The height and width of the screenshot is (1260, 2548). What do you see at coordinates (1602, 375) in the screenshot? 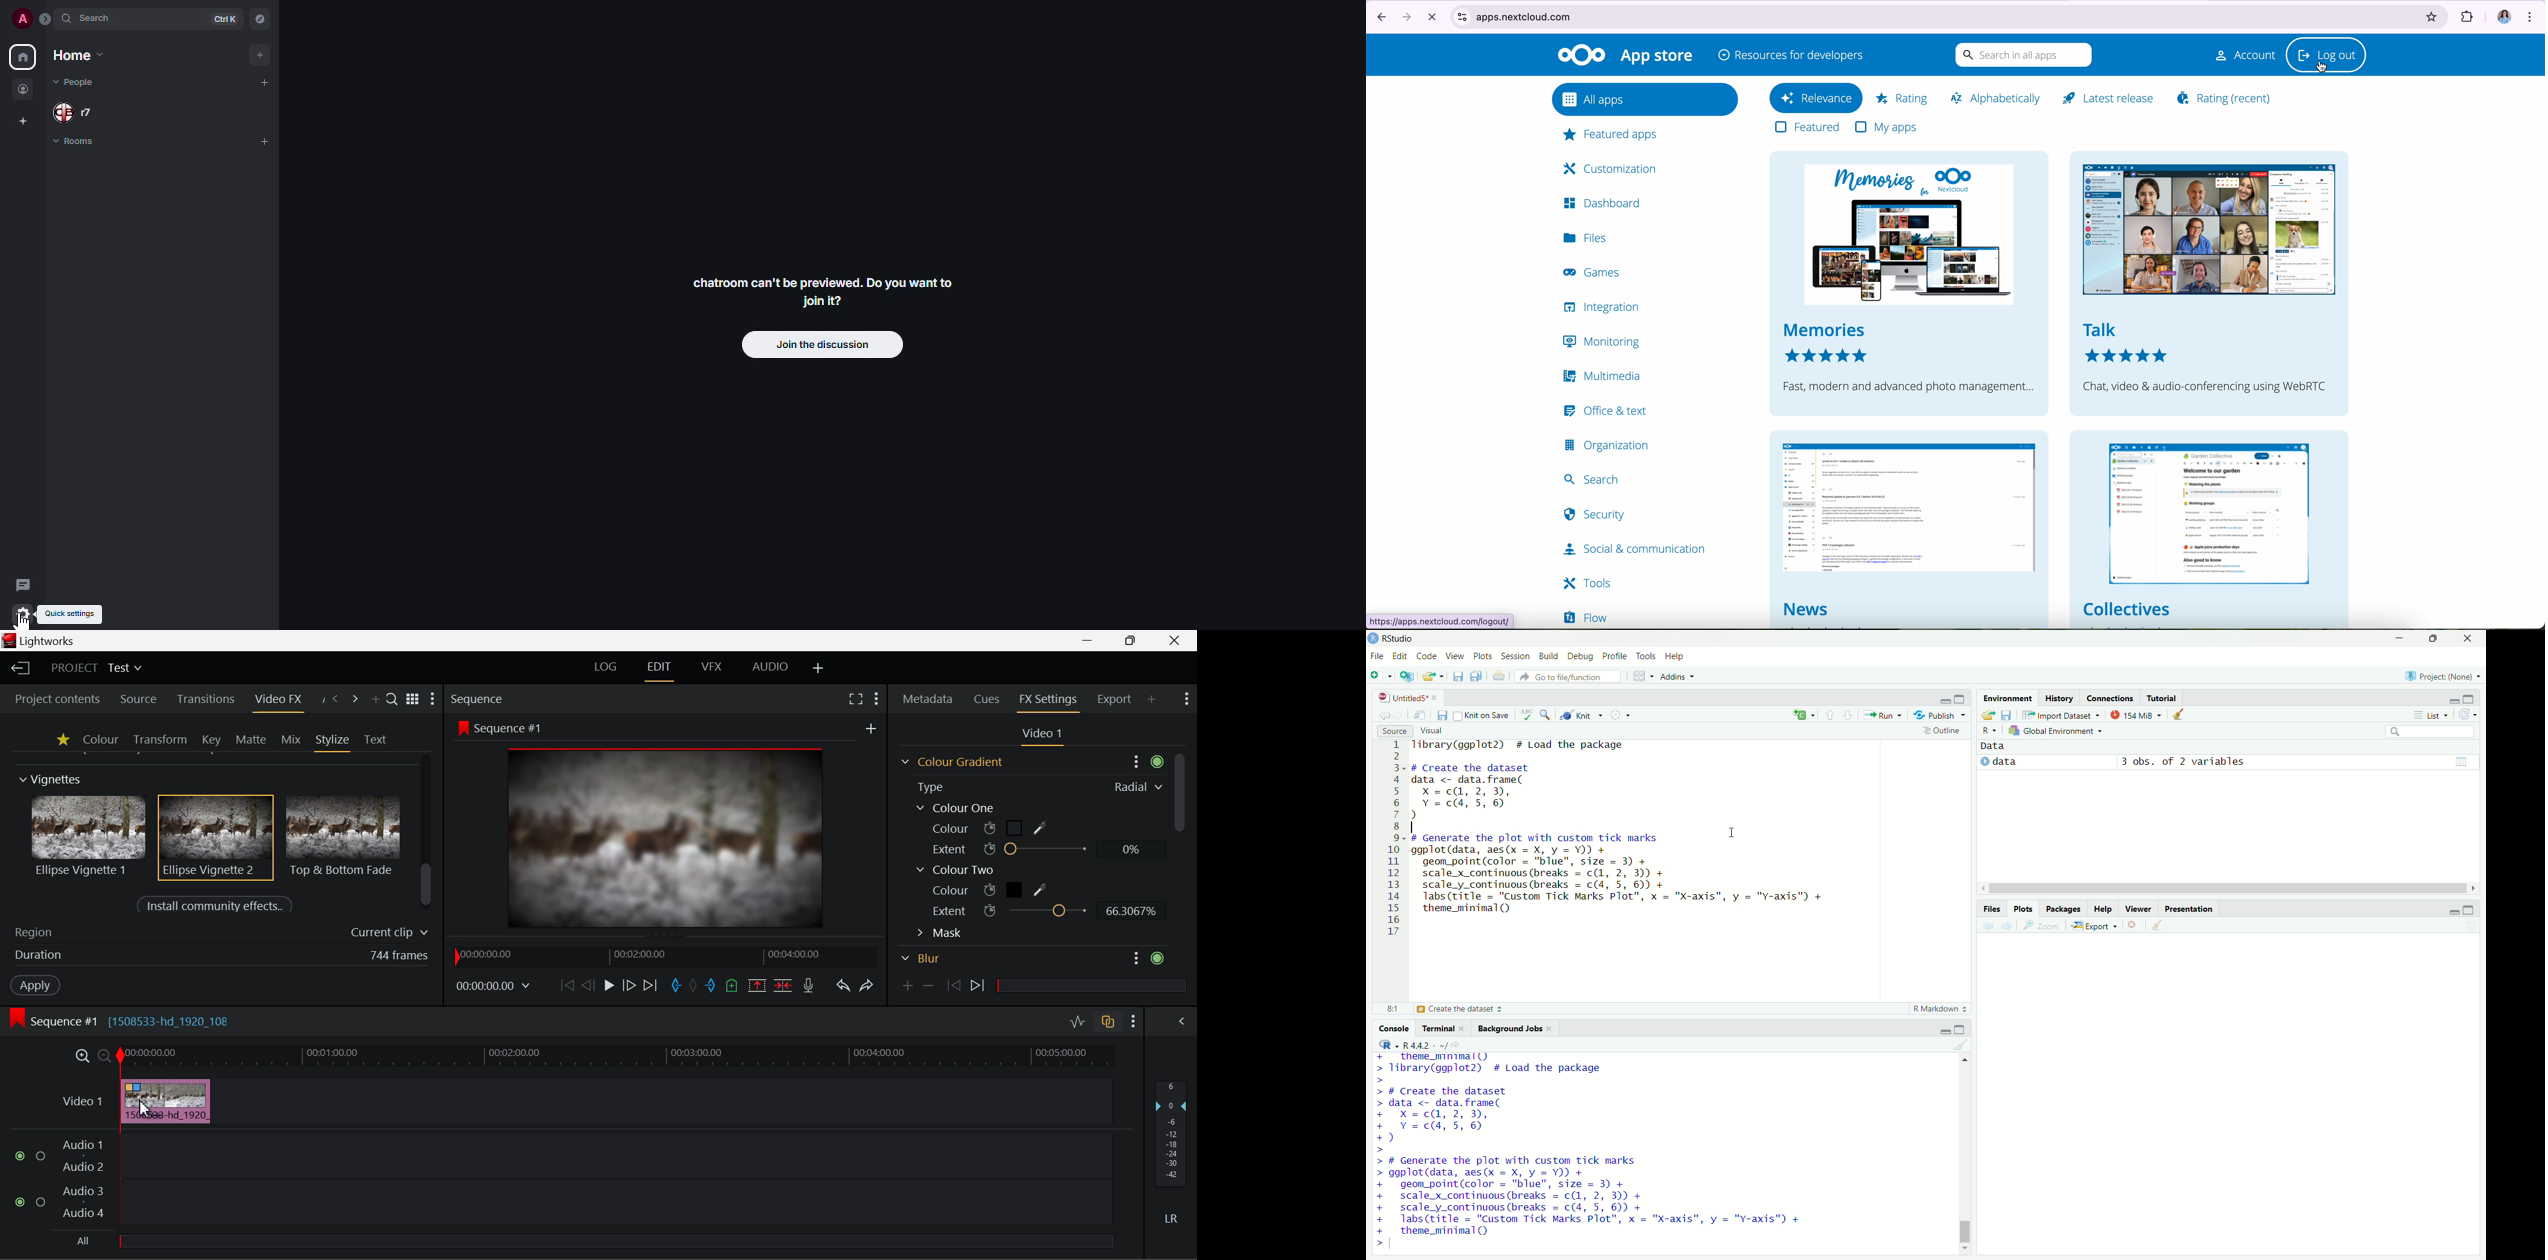
I see `multimedia` at bounding box center [1602, 375].